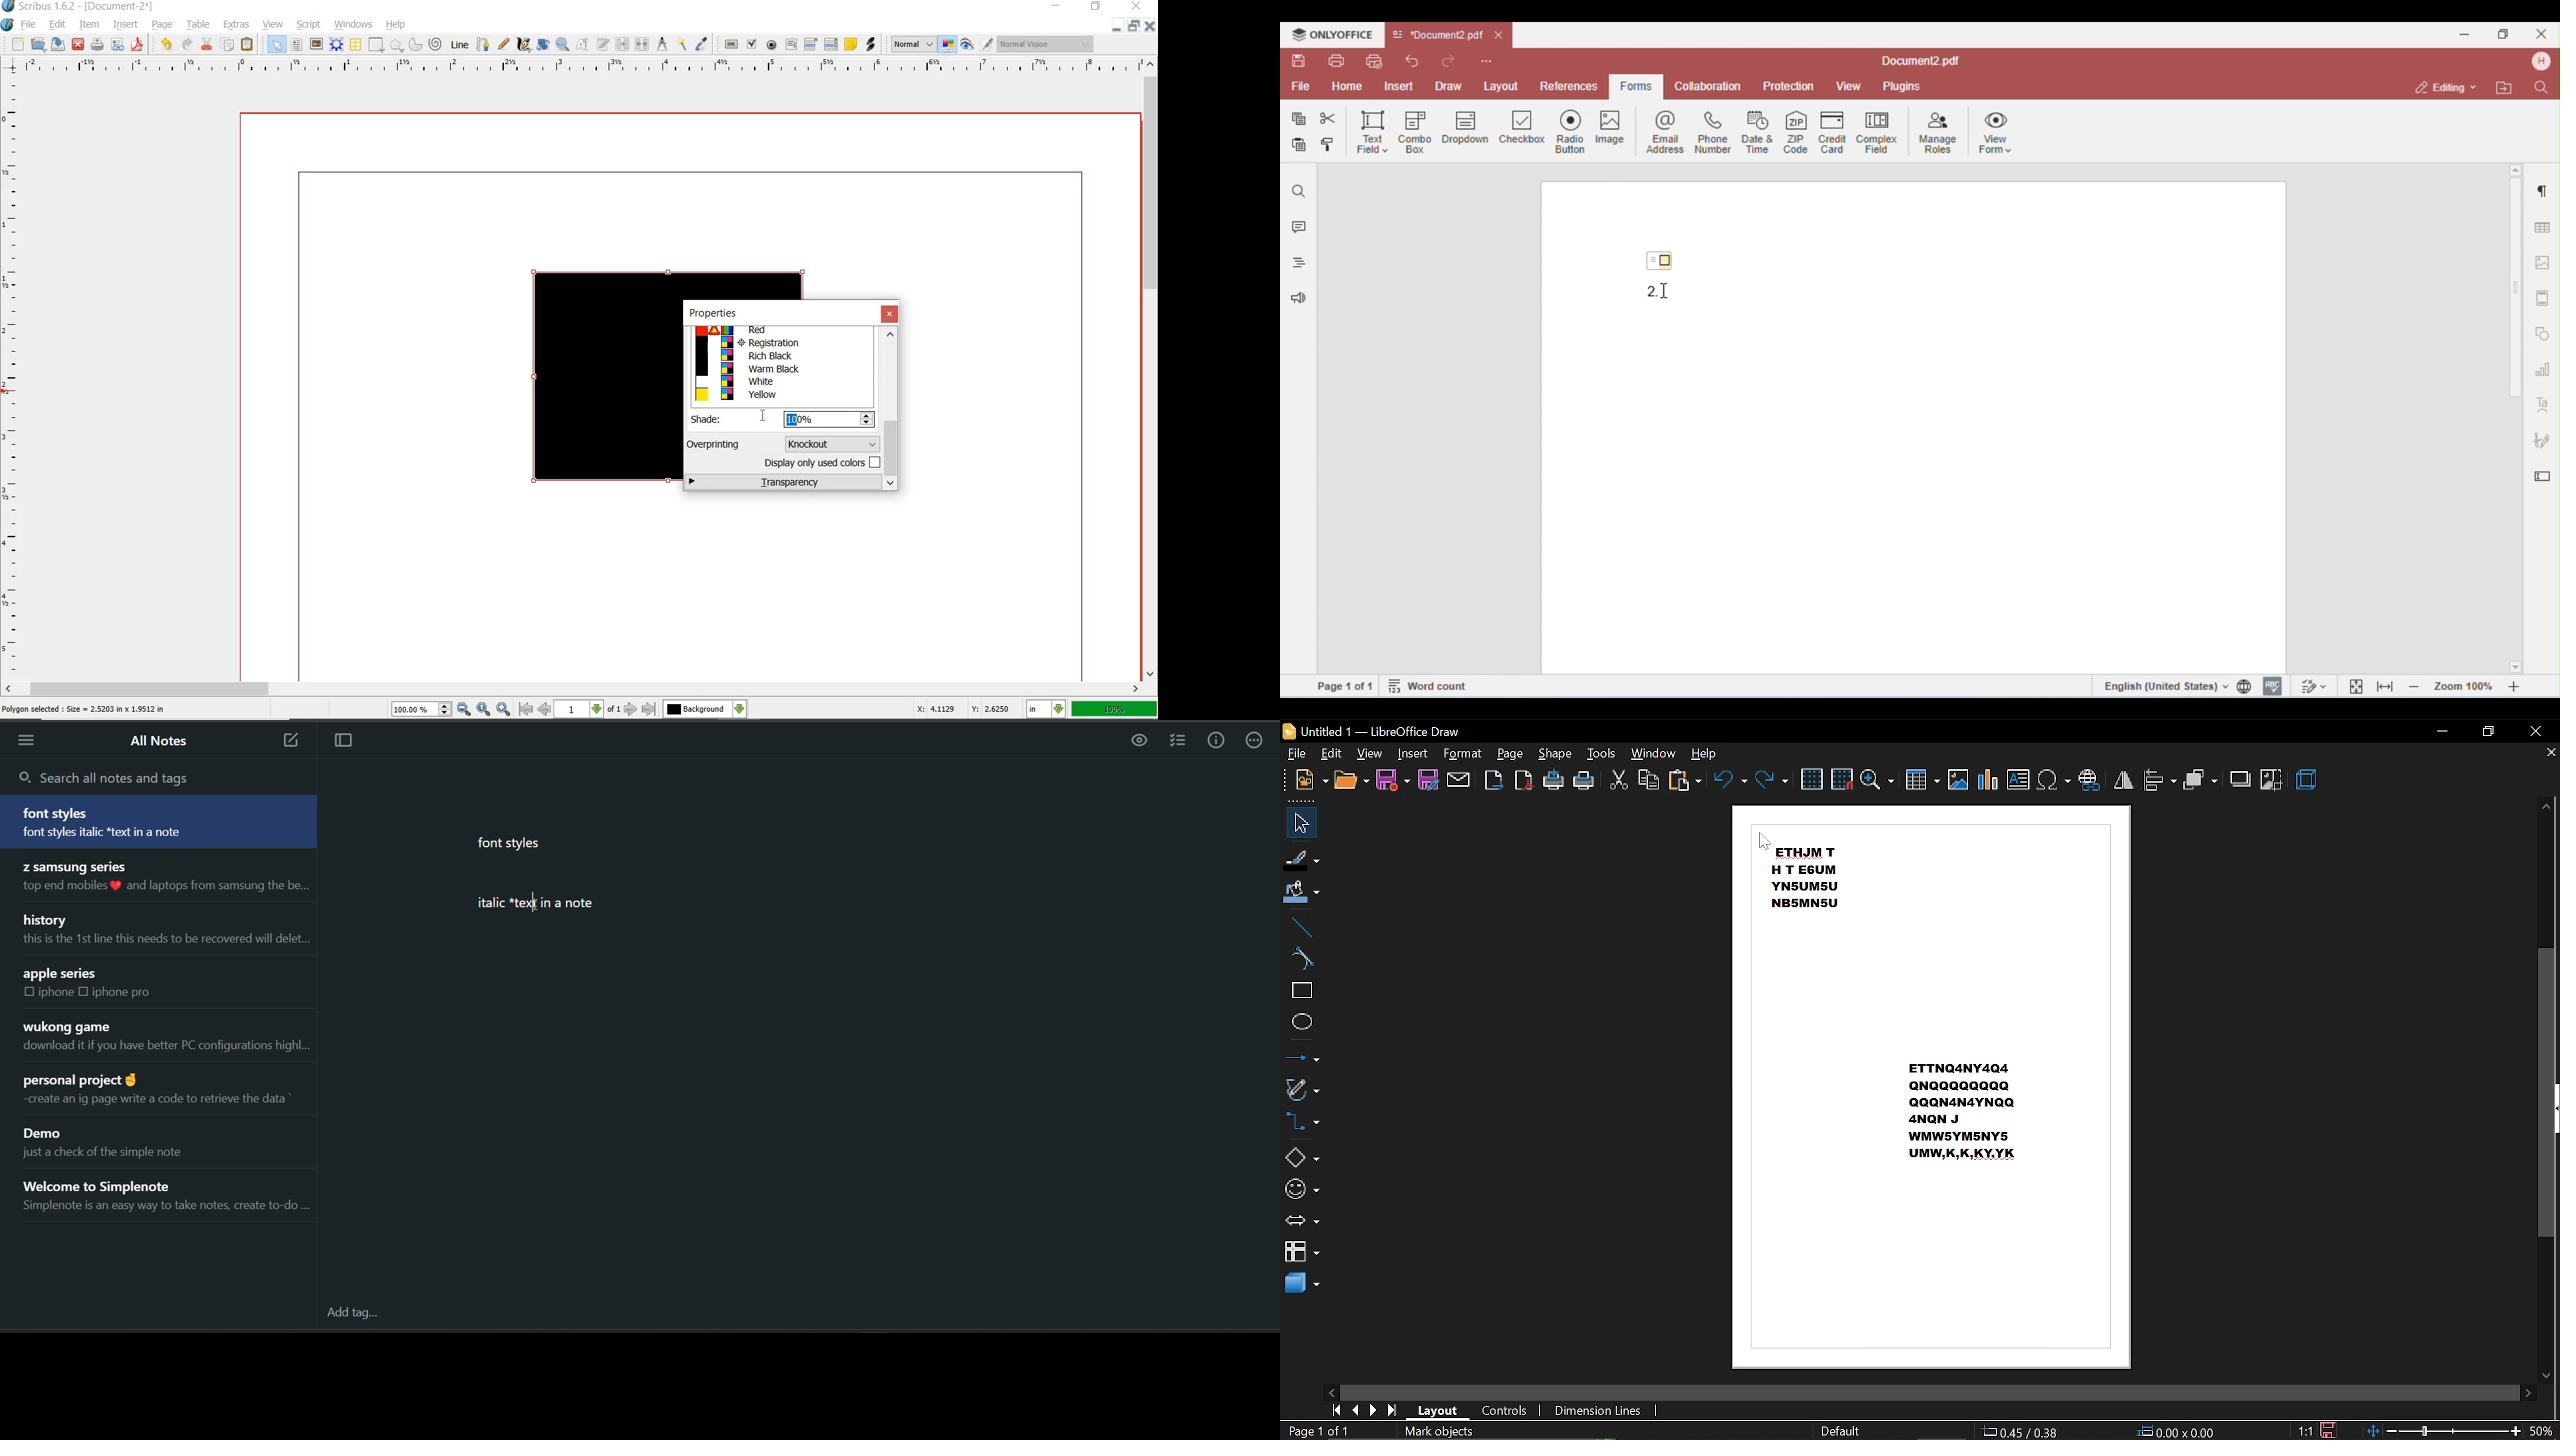 Image resolution: width=2576 pixels, height=1456 pixels. Describe the element at coordinates (273, 24) in the screenshot. I see `view` at that location.